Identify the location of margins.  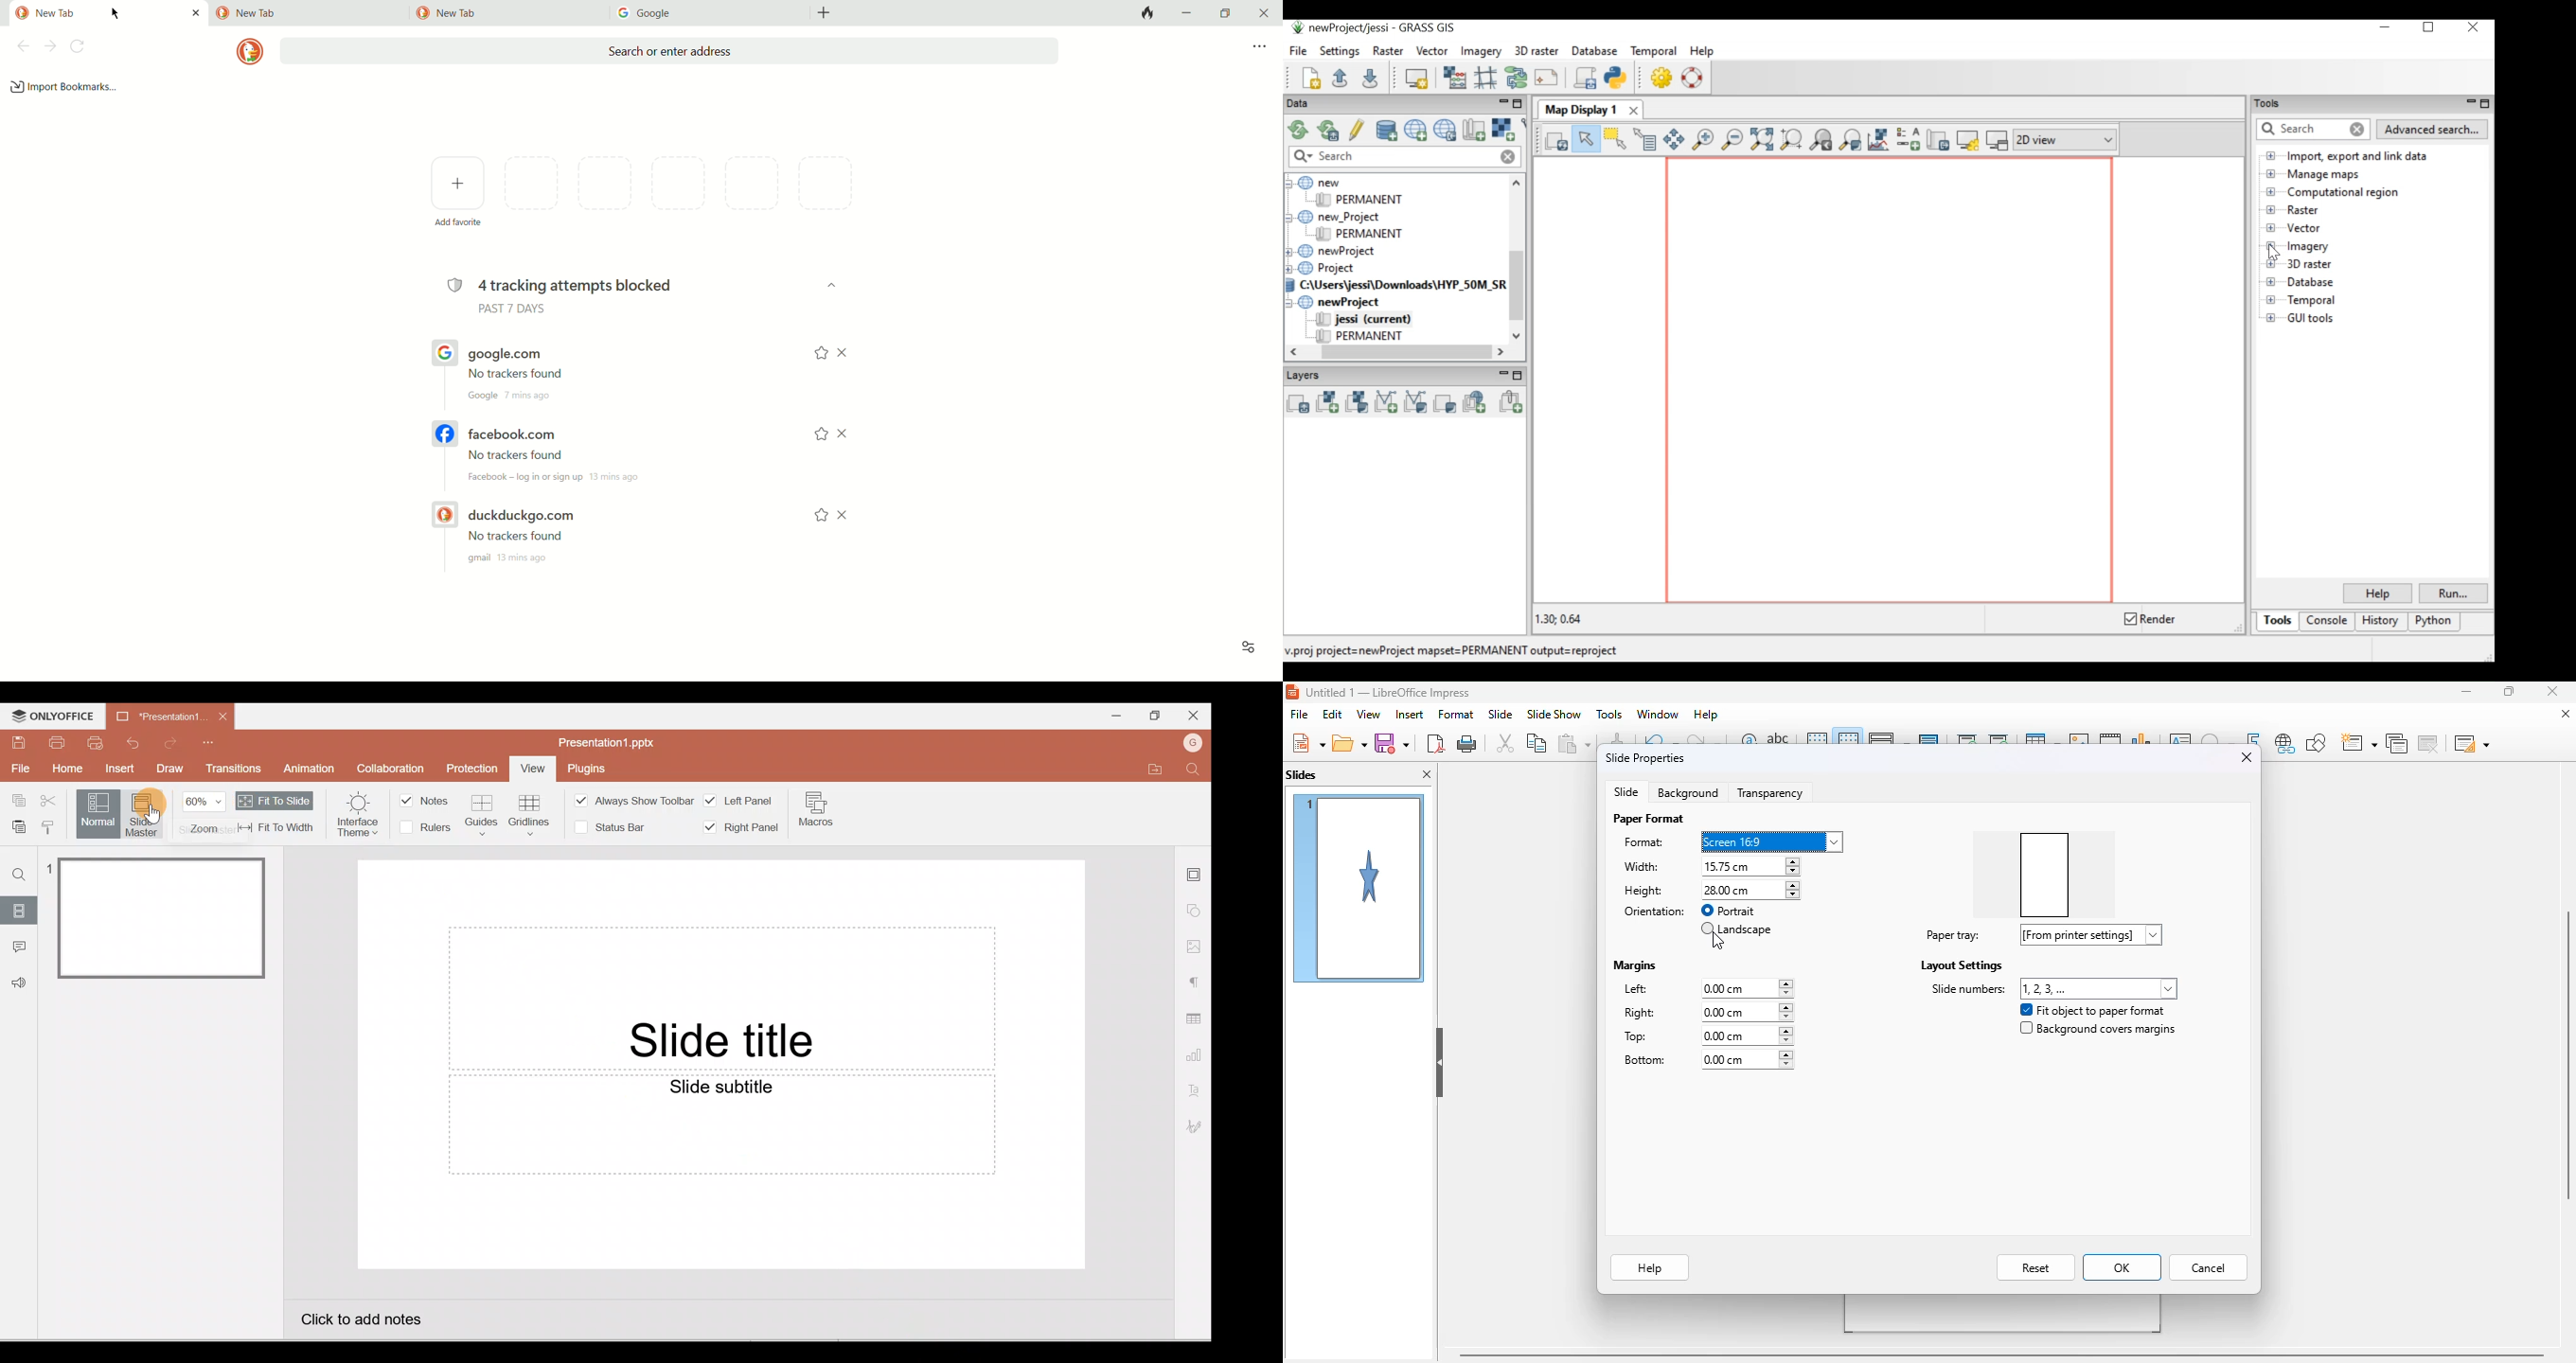
(1636, 965).